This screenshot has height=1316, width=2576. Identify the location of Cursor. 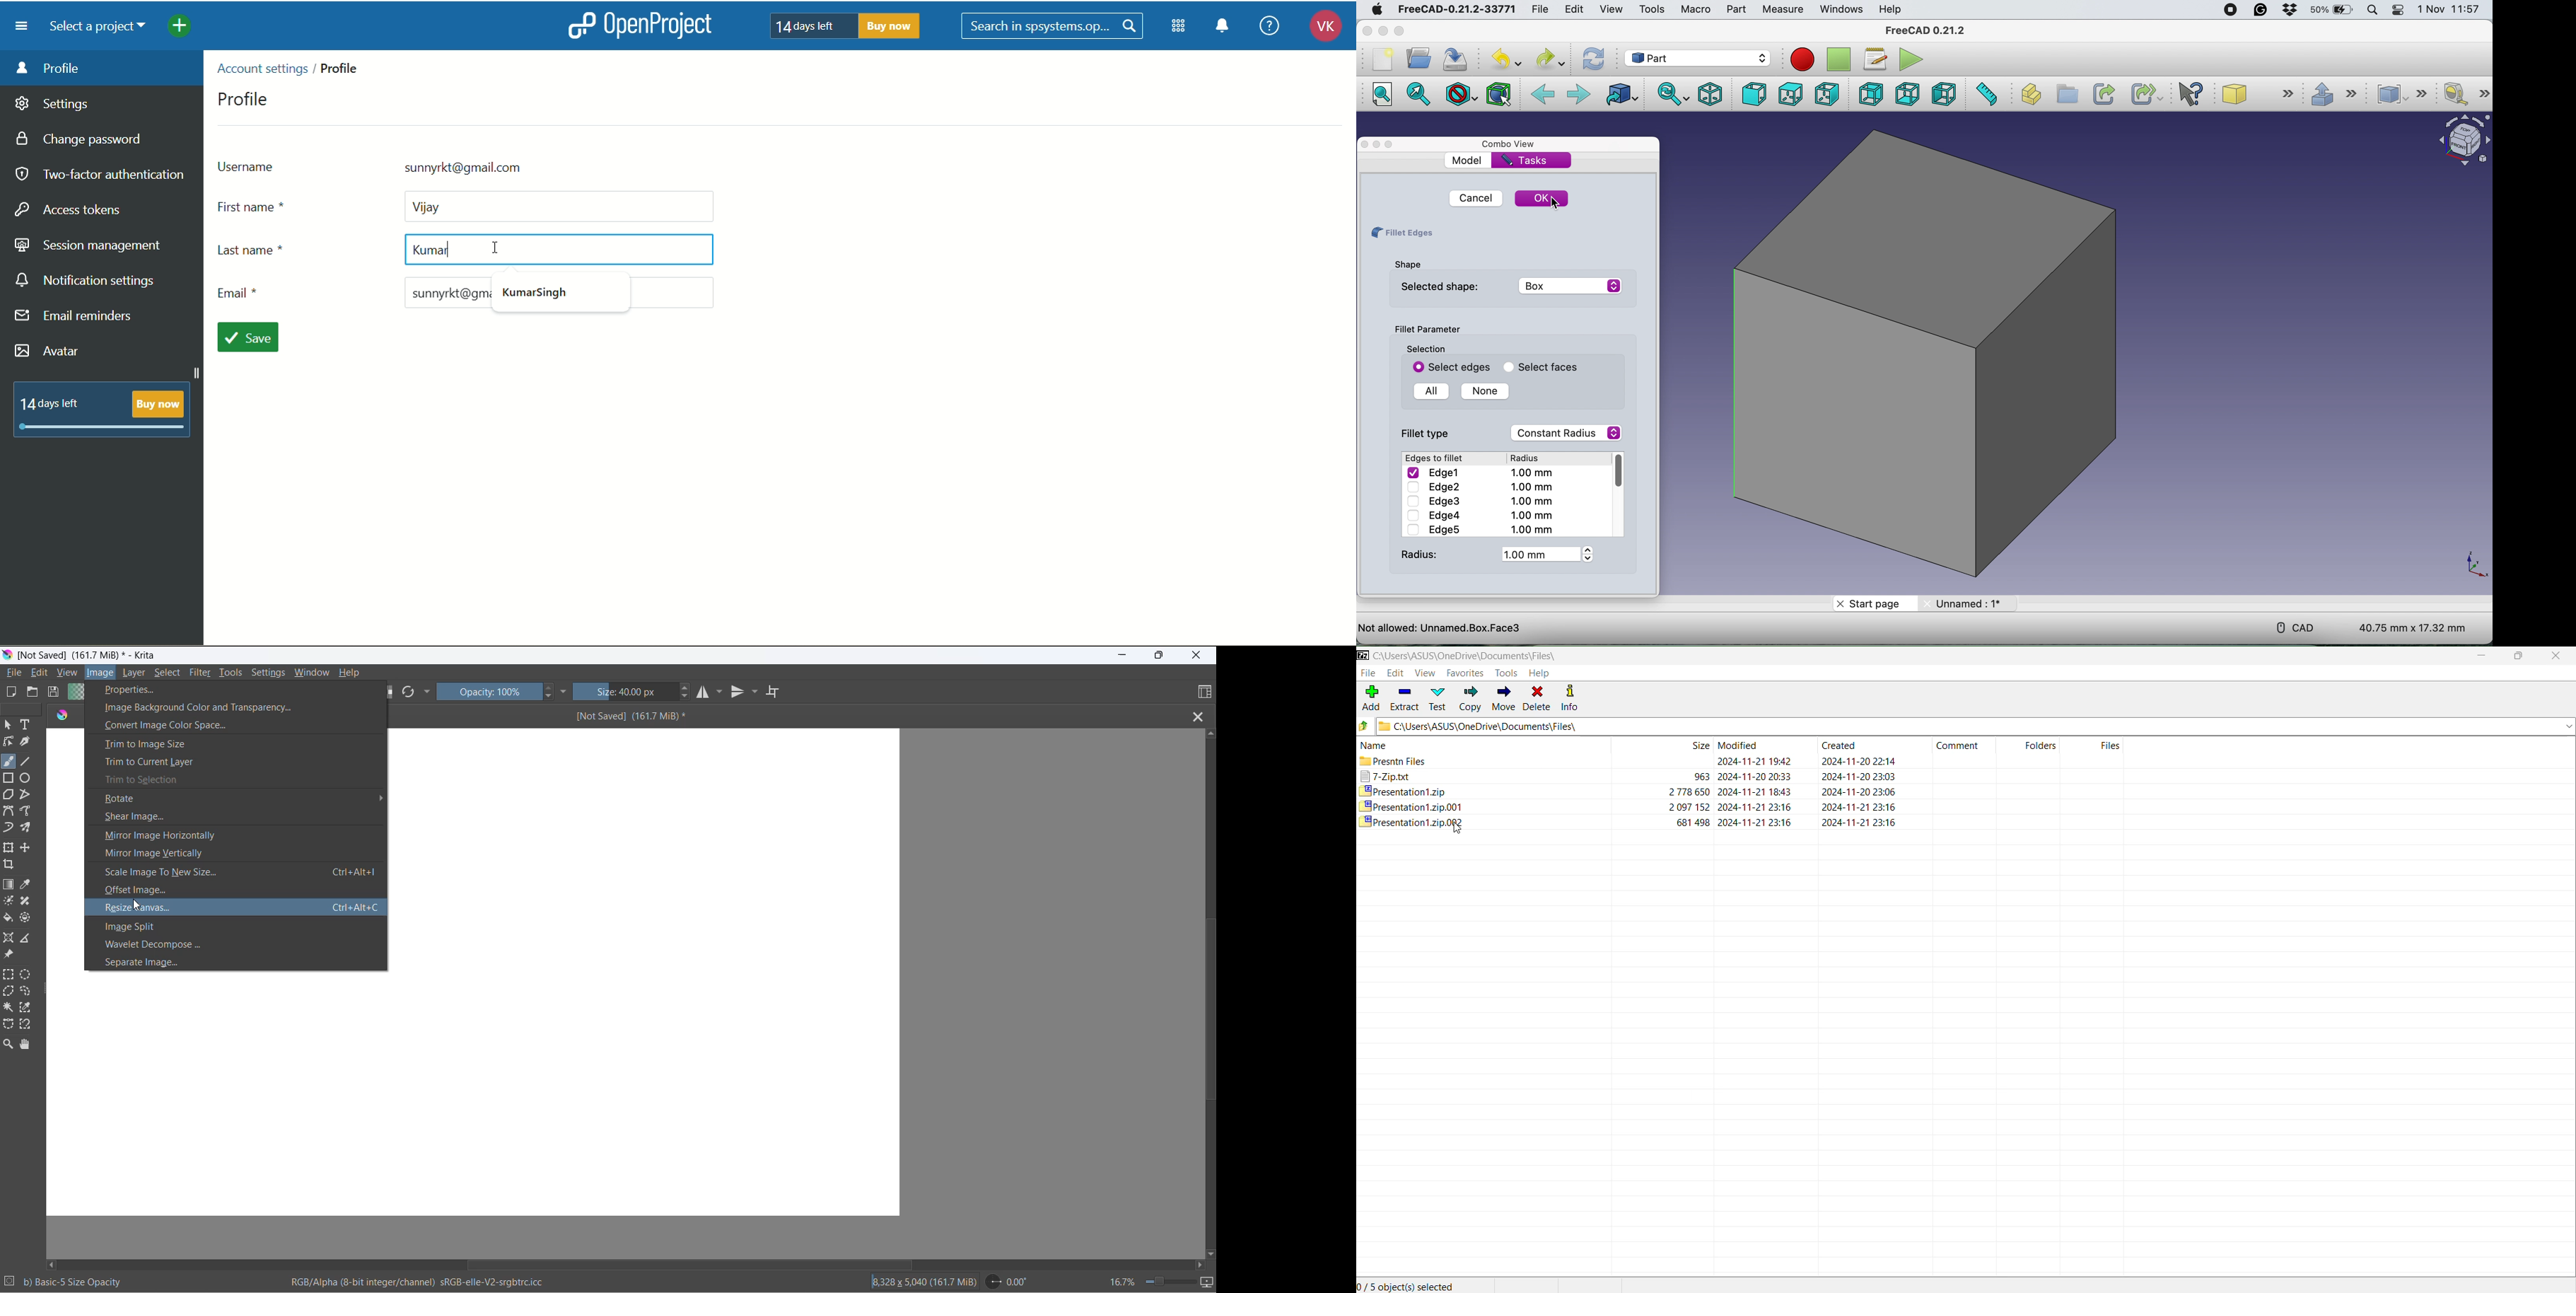
(137, 906).